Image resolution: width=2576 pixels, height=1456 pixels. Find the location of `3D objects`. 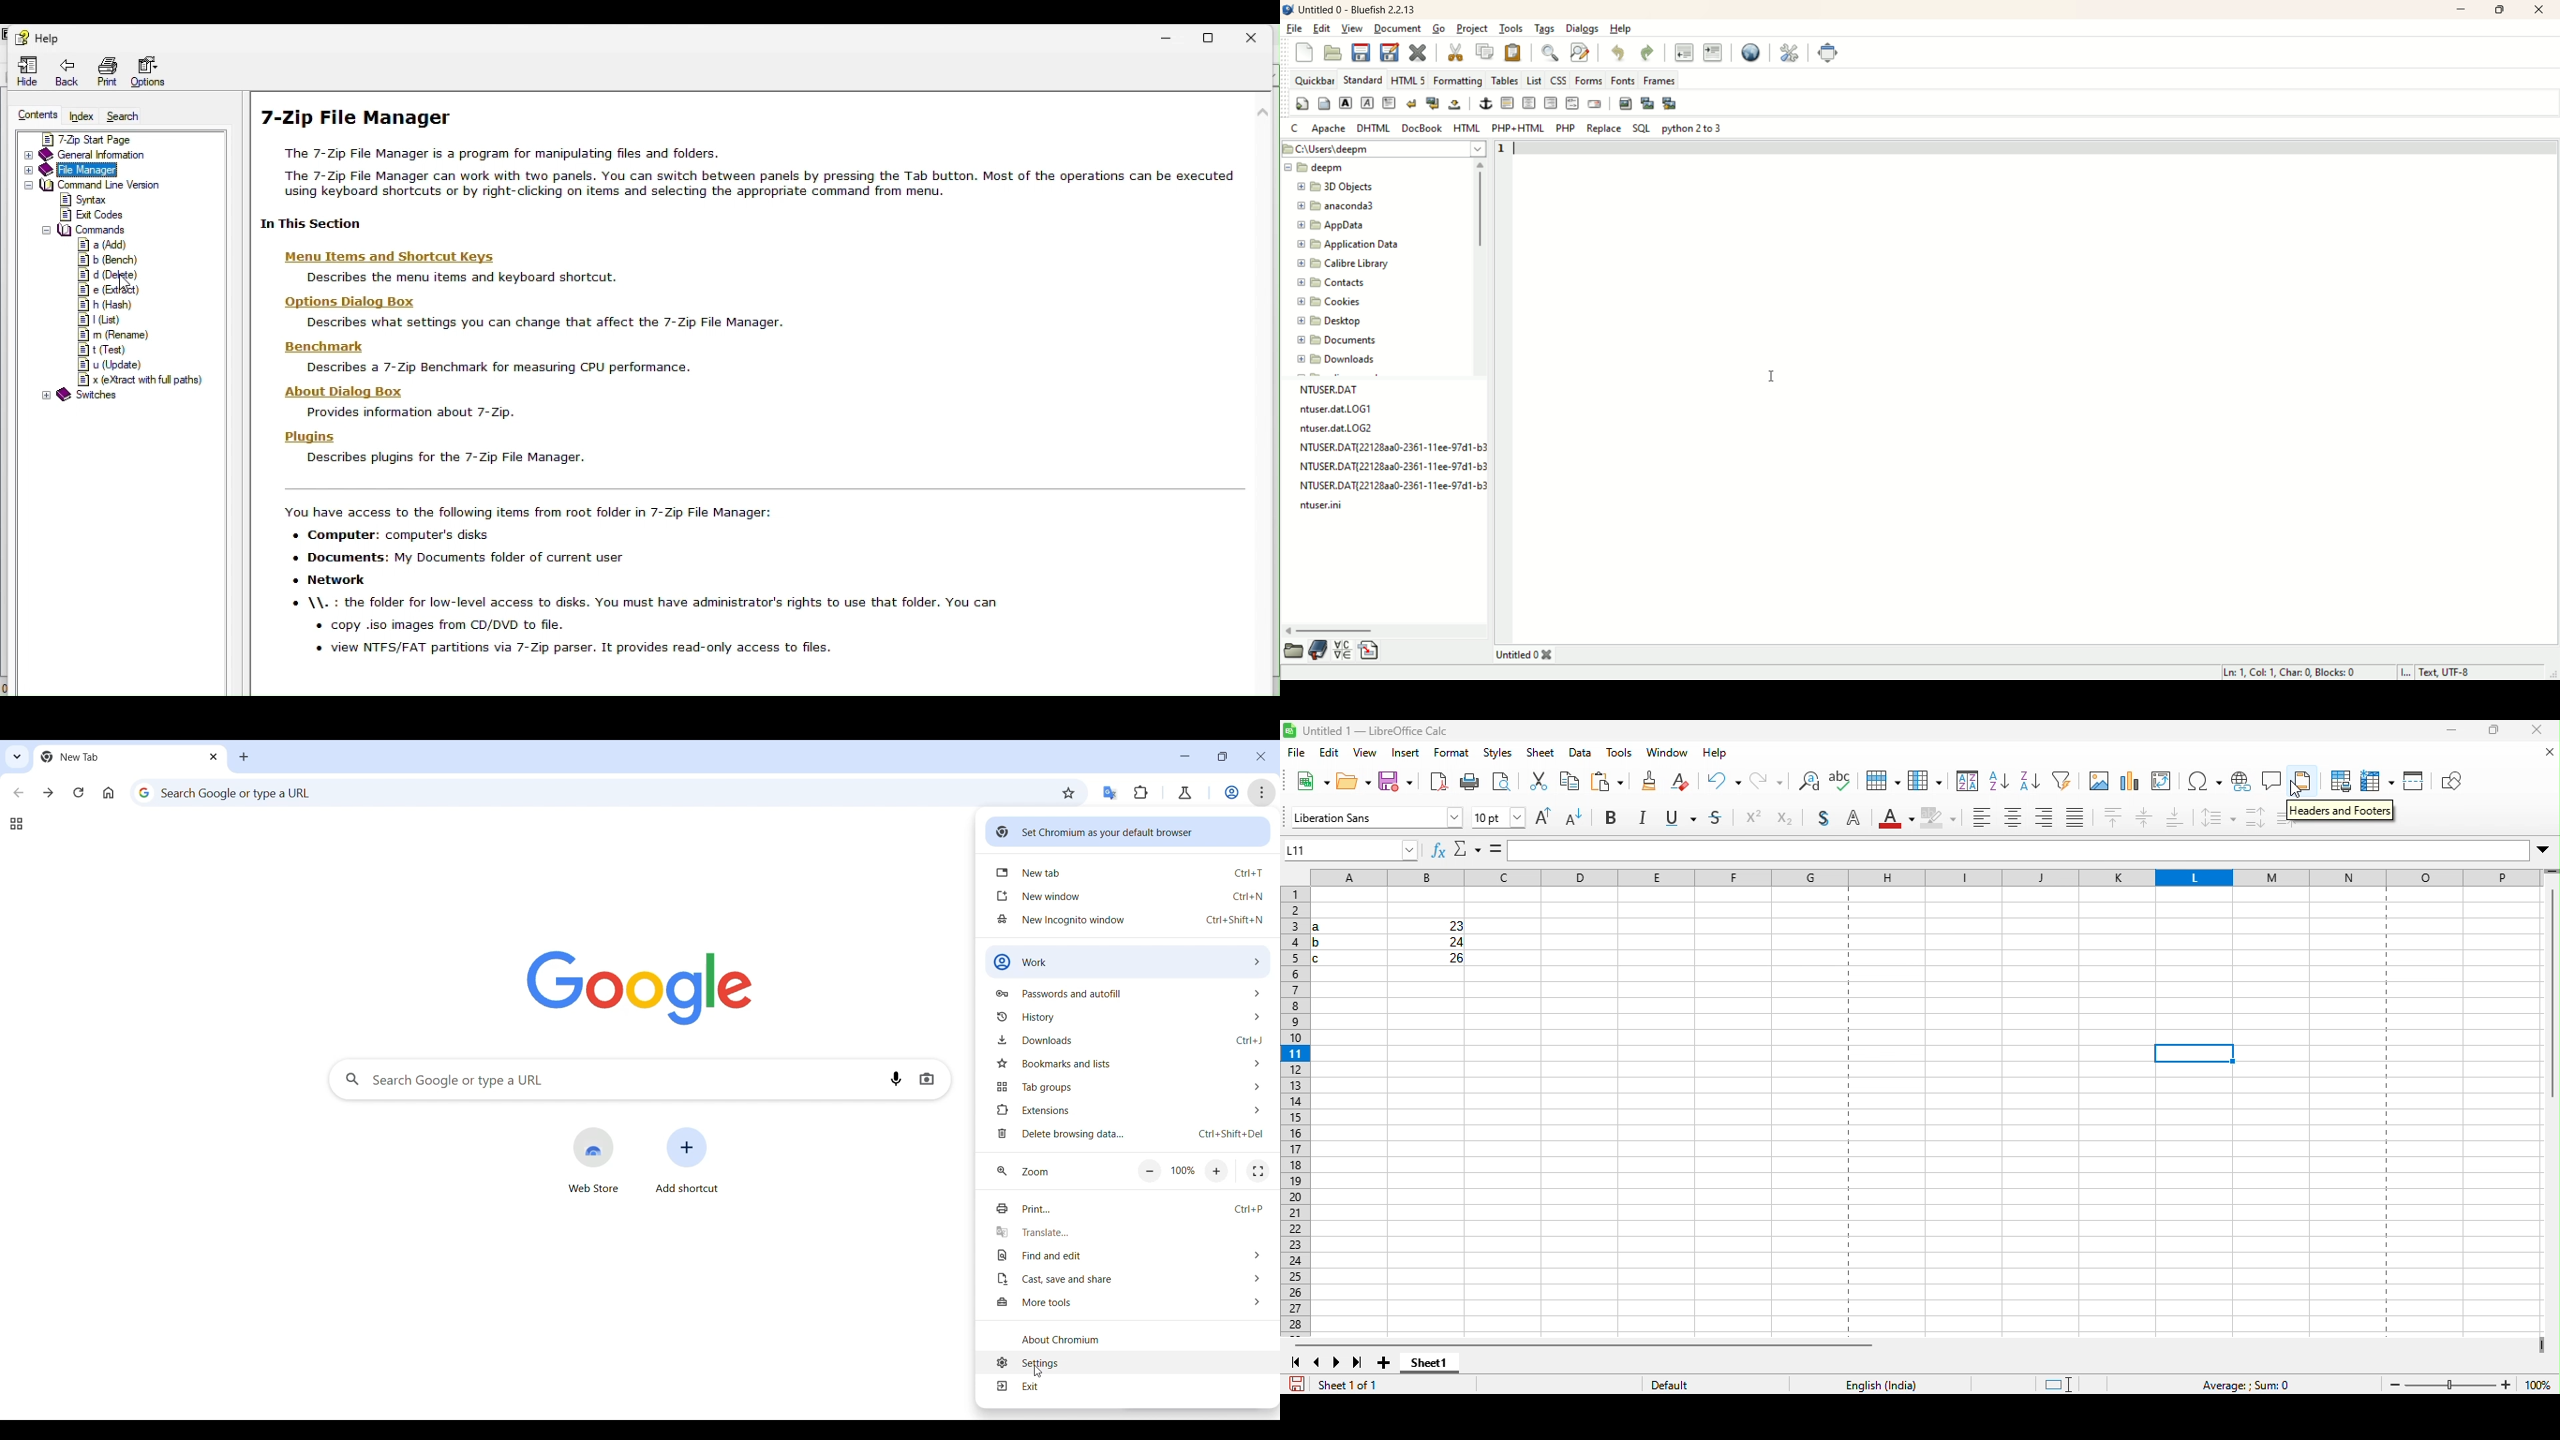

3D objects is located at coordinates (1338, 187).